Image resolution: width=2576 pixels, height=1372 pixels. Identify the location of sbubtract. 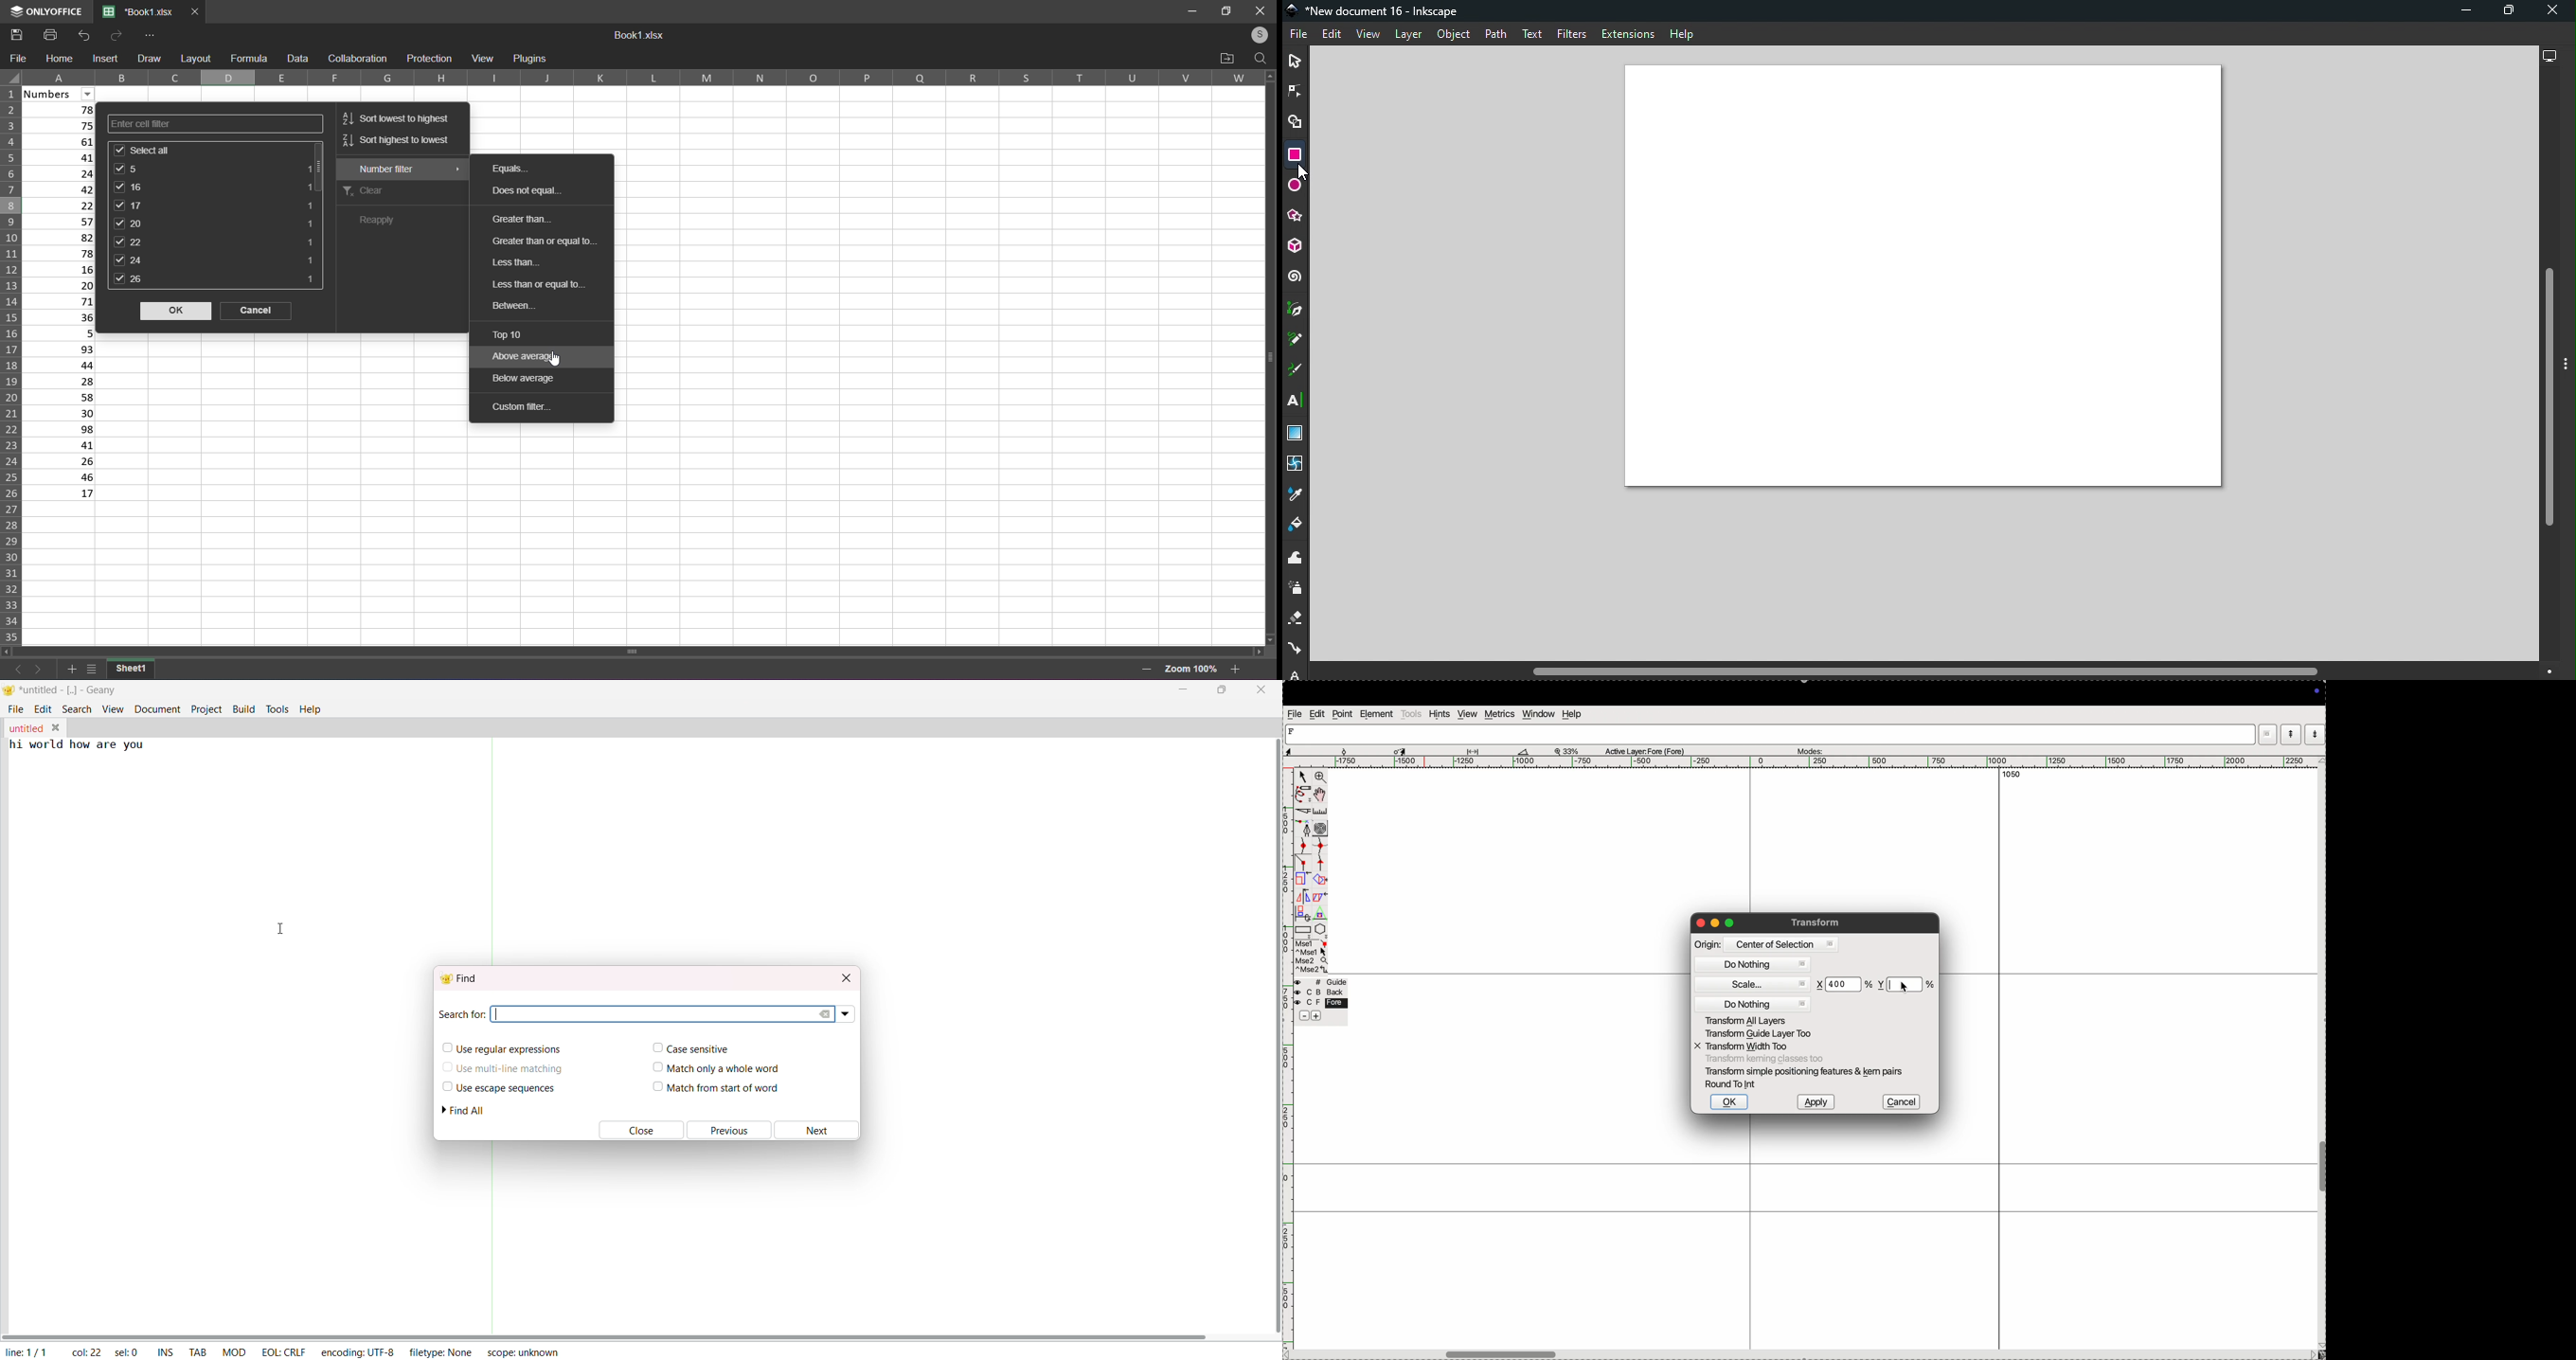
(1300, 1016).